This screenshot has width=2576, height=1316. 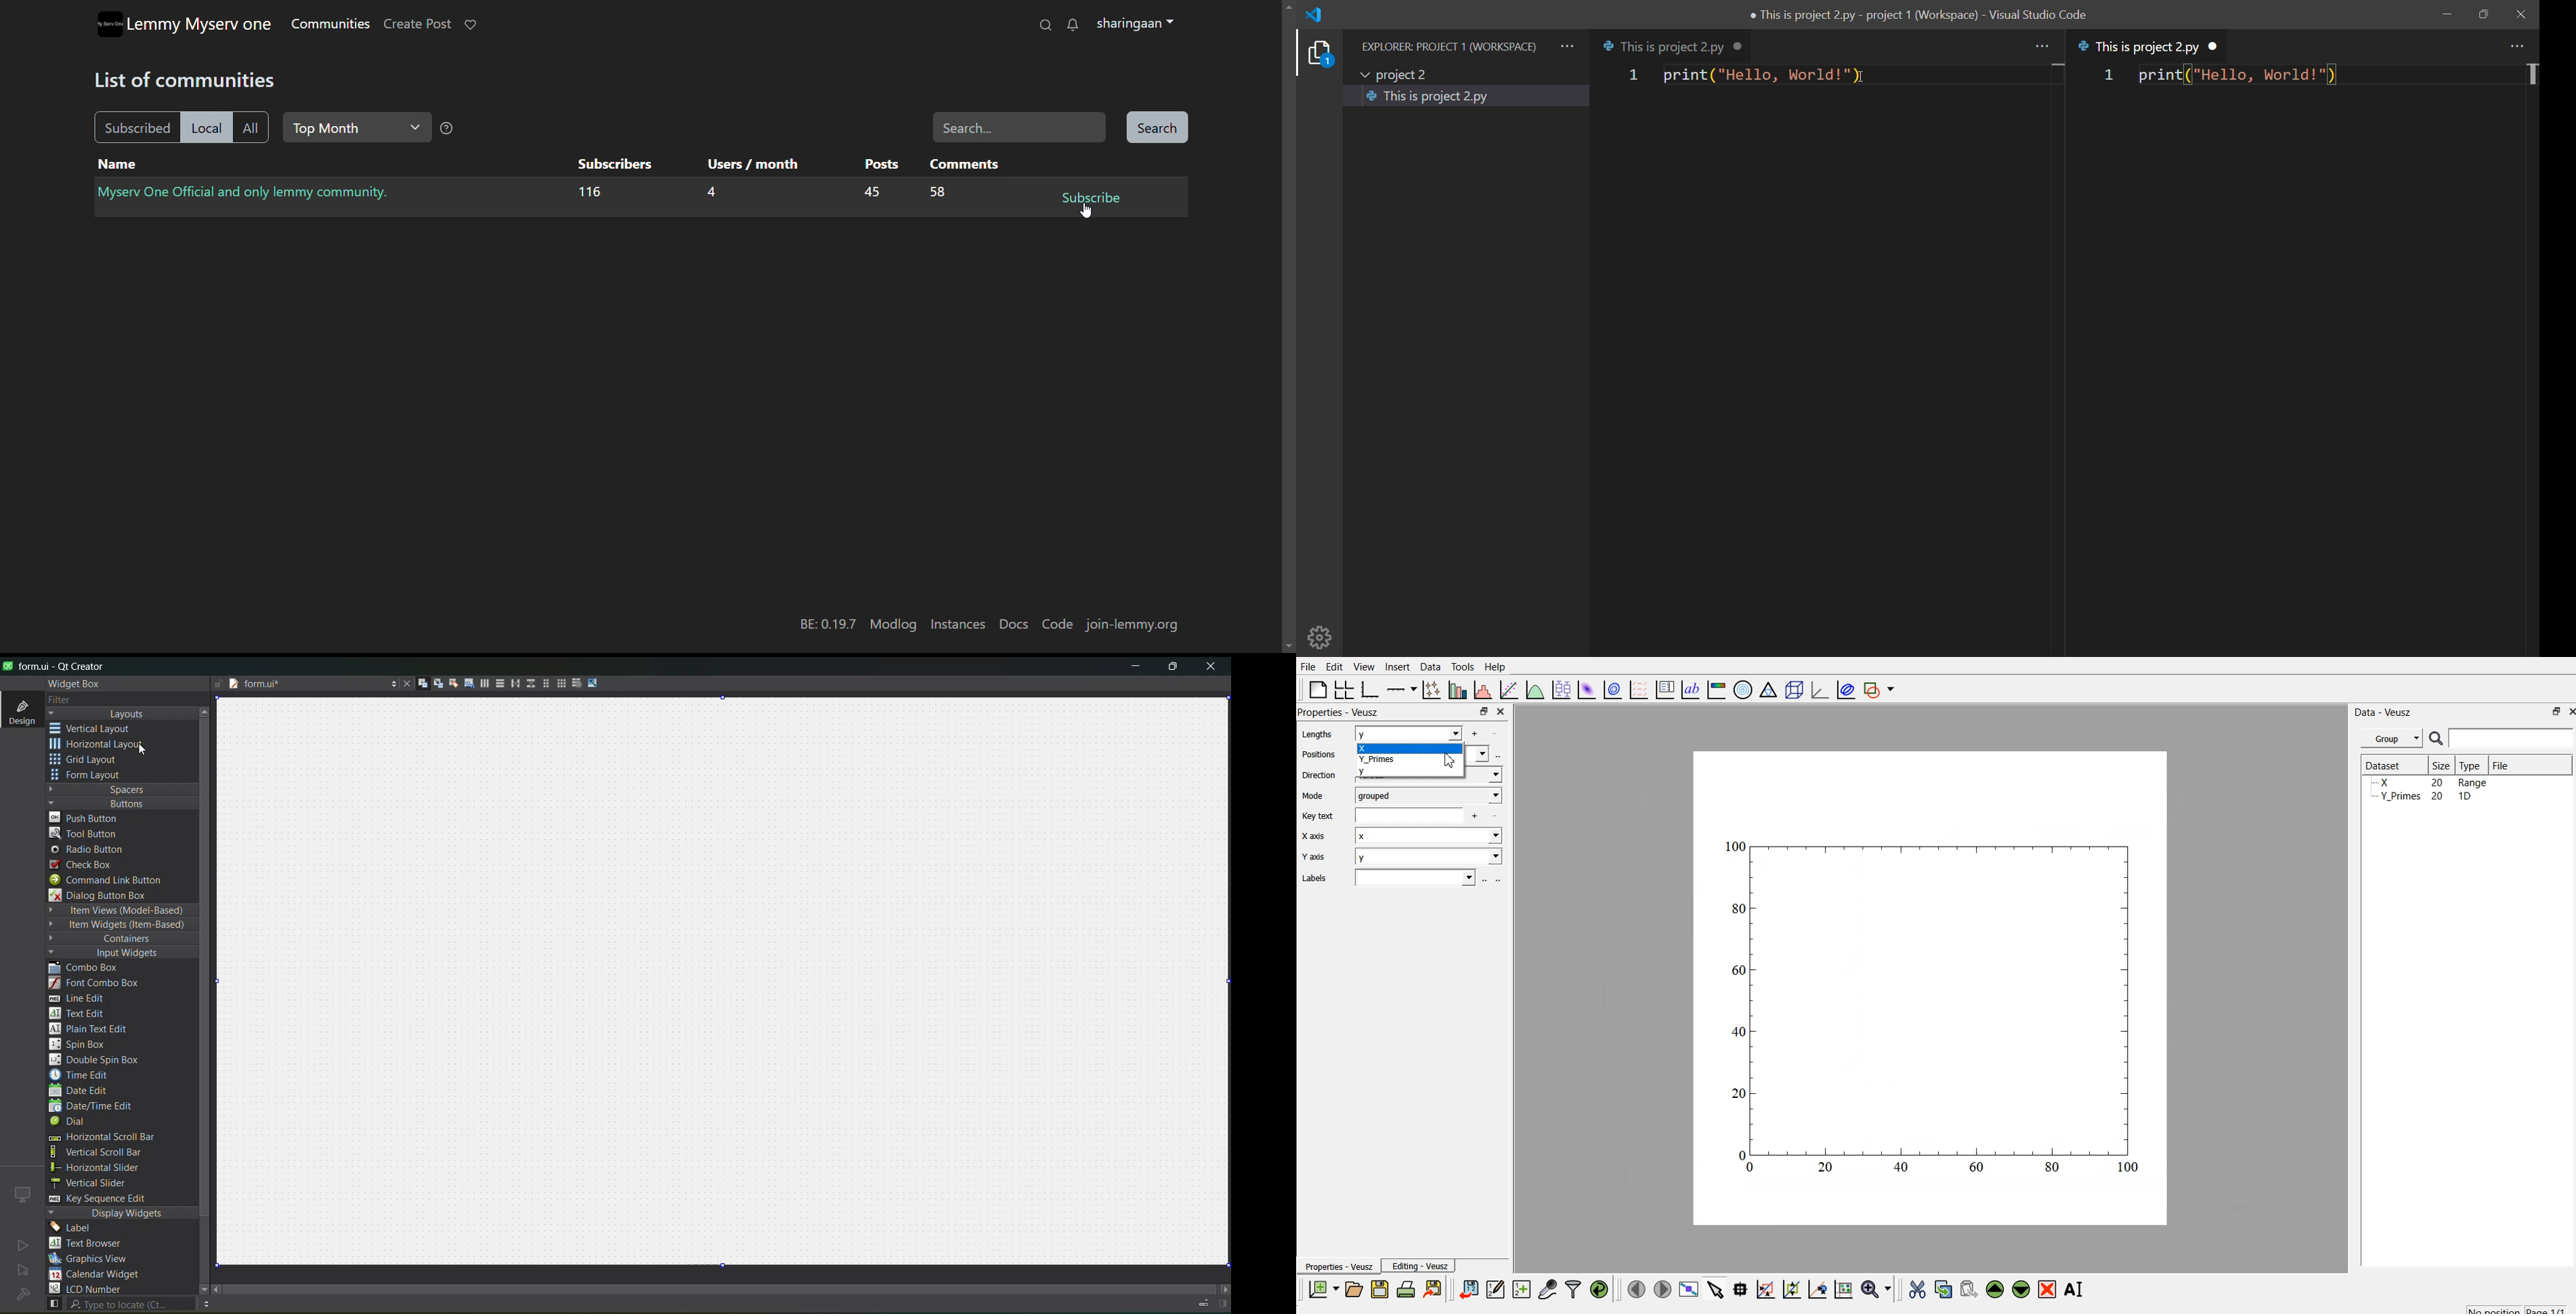 I want to click on close, so click(x=2568, y=713).